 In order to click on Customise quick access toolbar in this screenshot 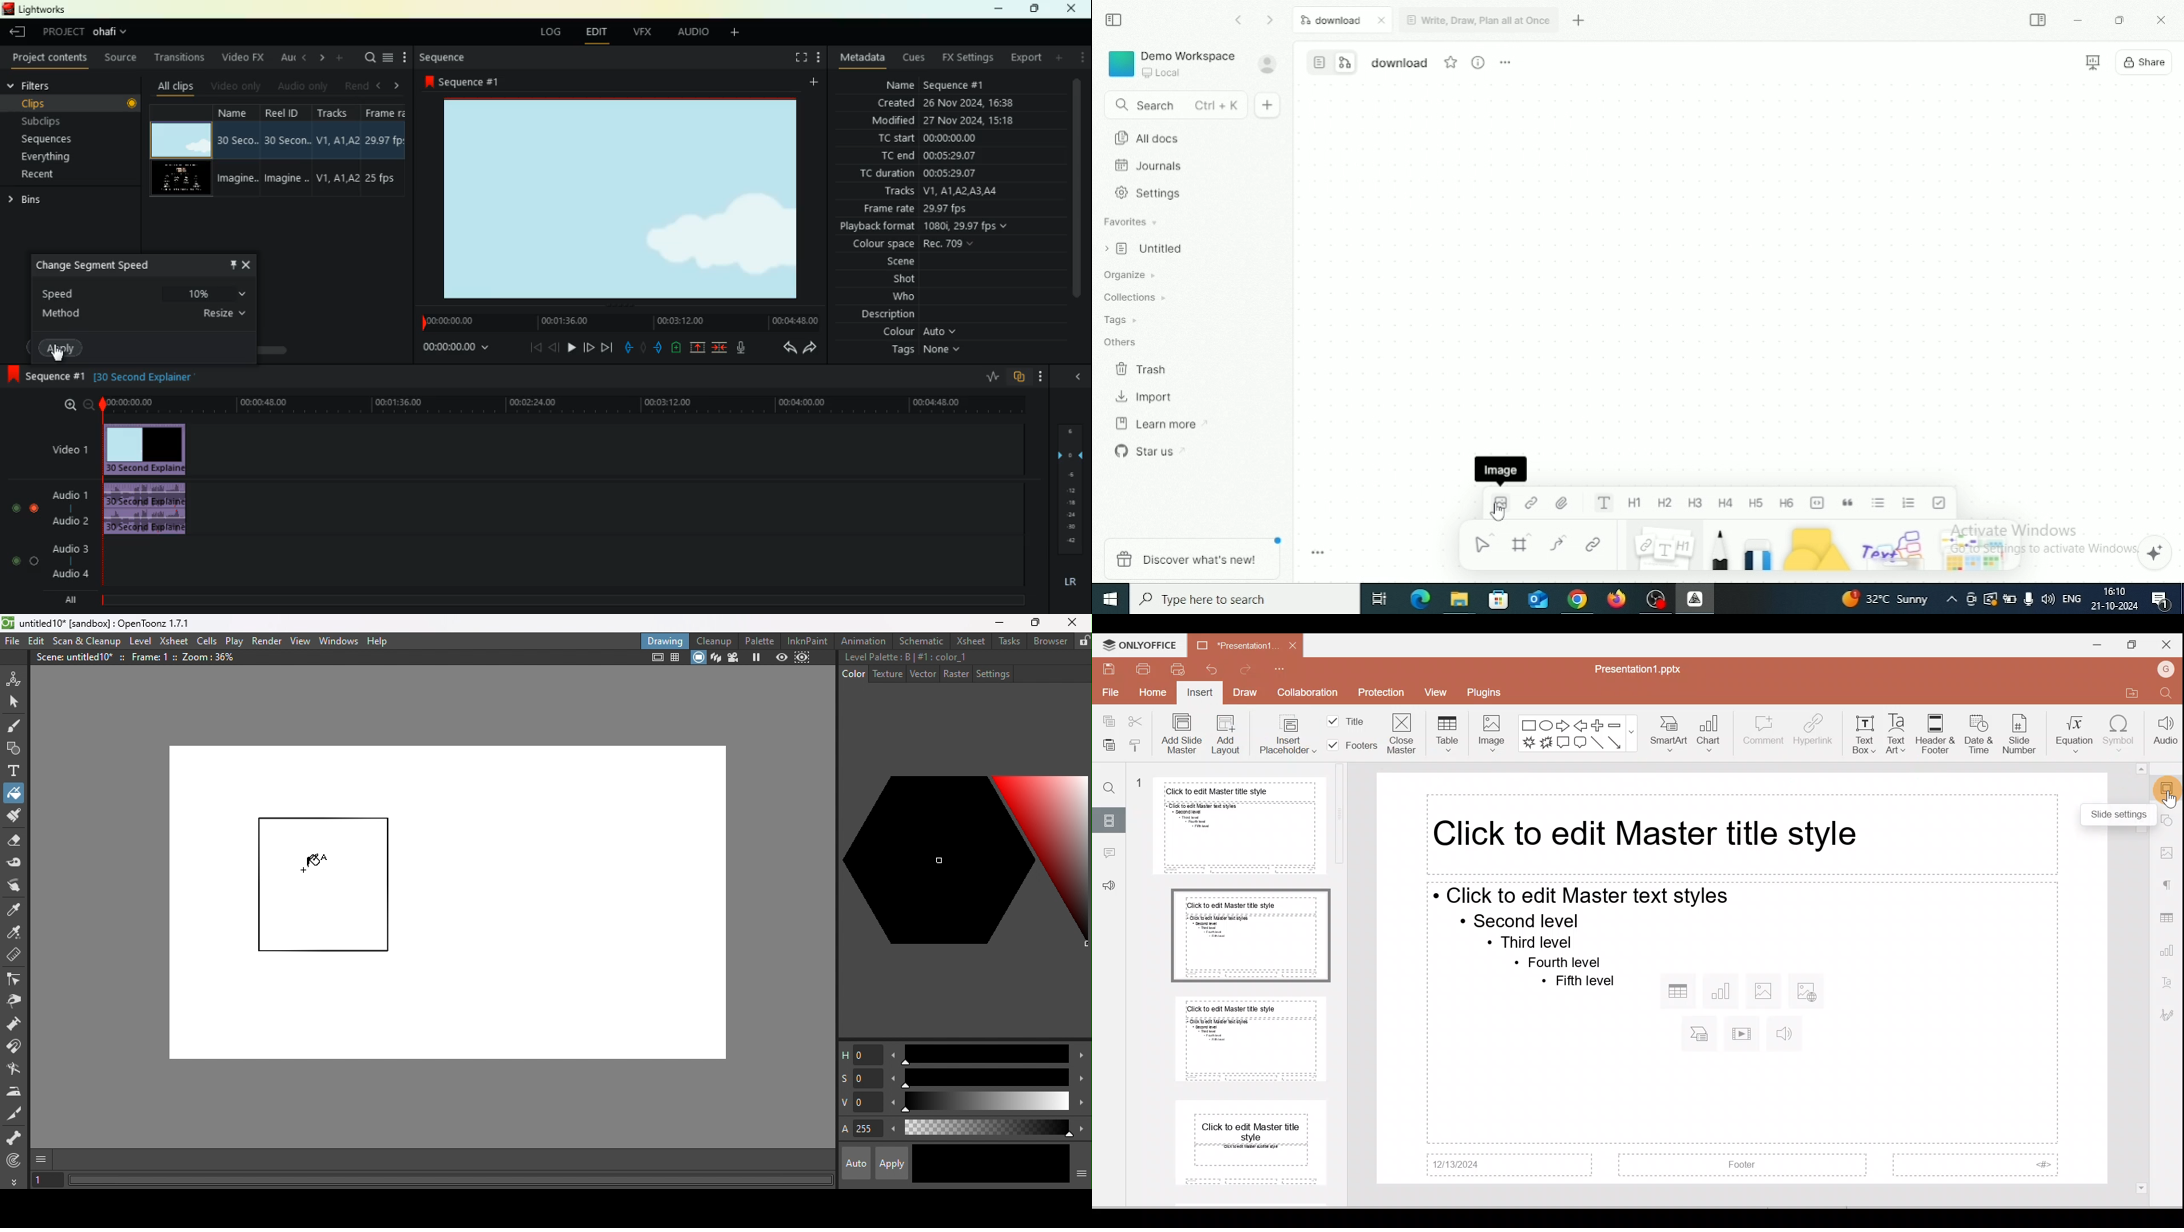, I will do `click(1291, 666)`.